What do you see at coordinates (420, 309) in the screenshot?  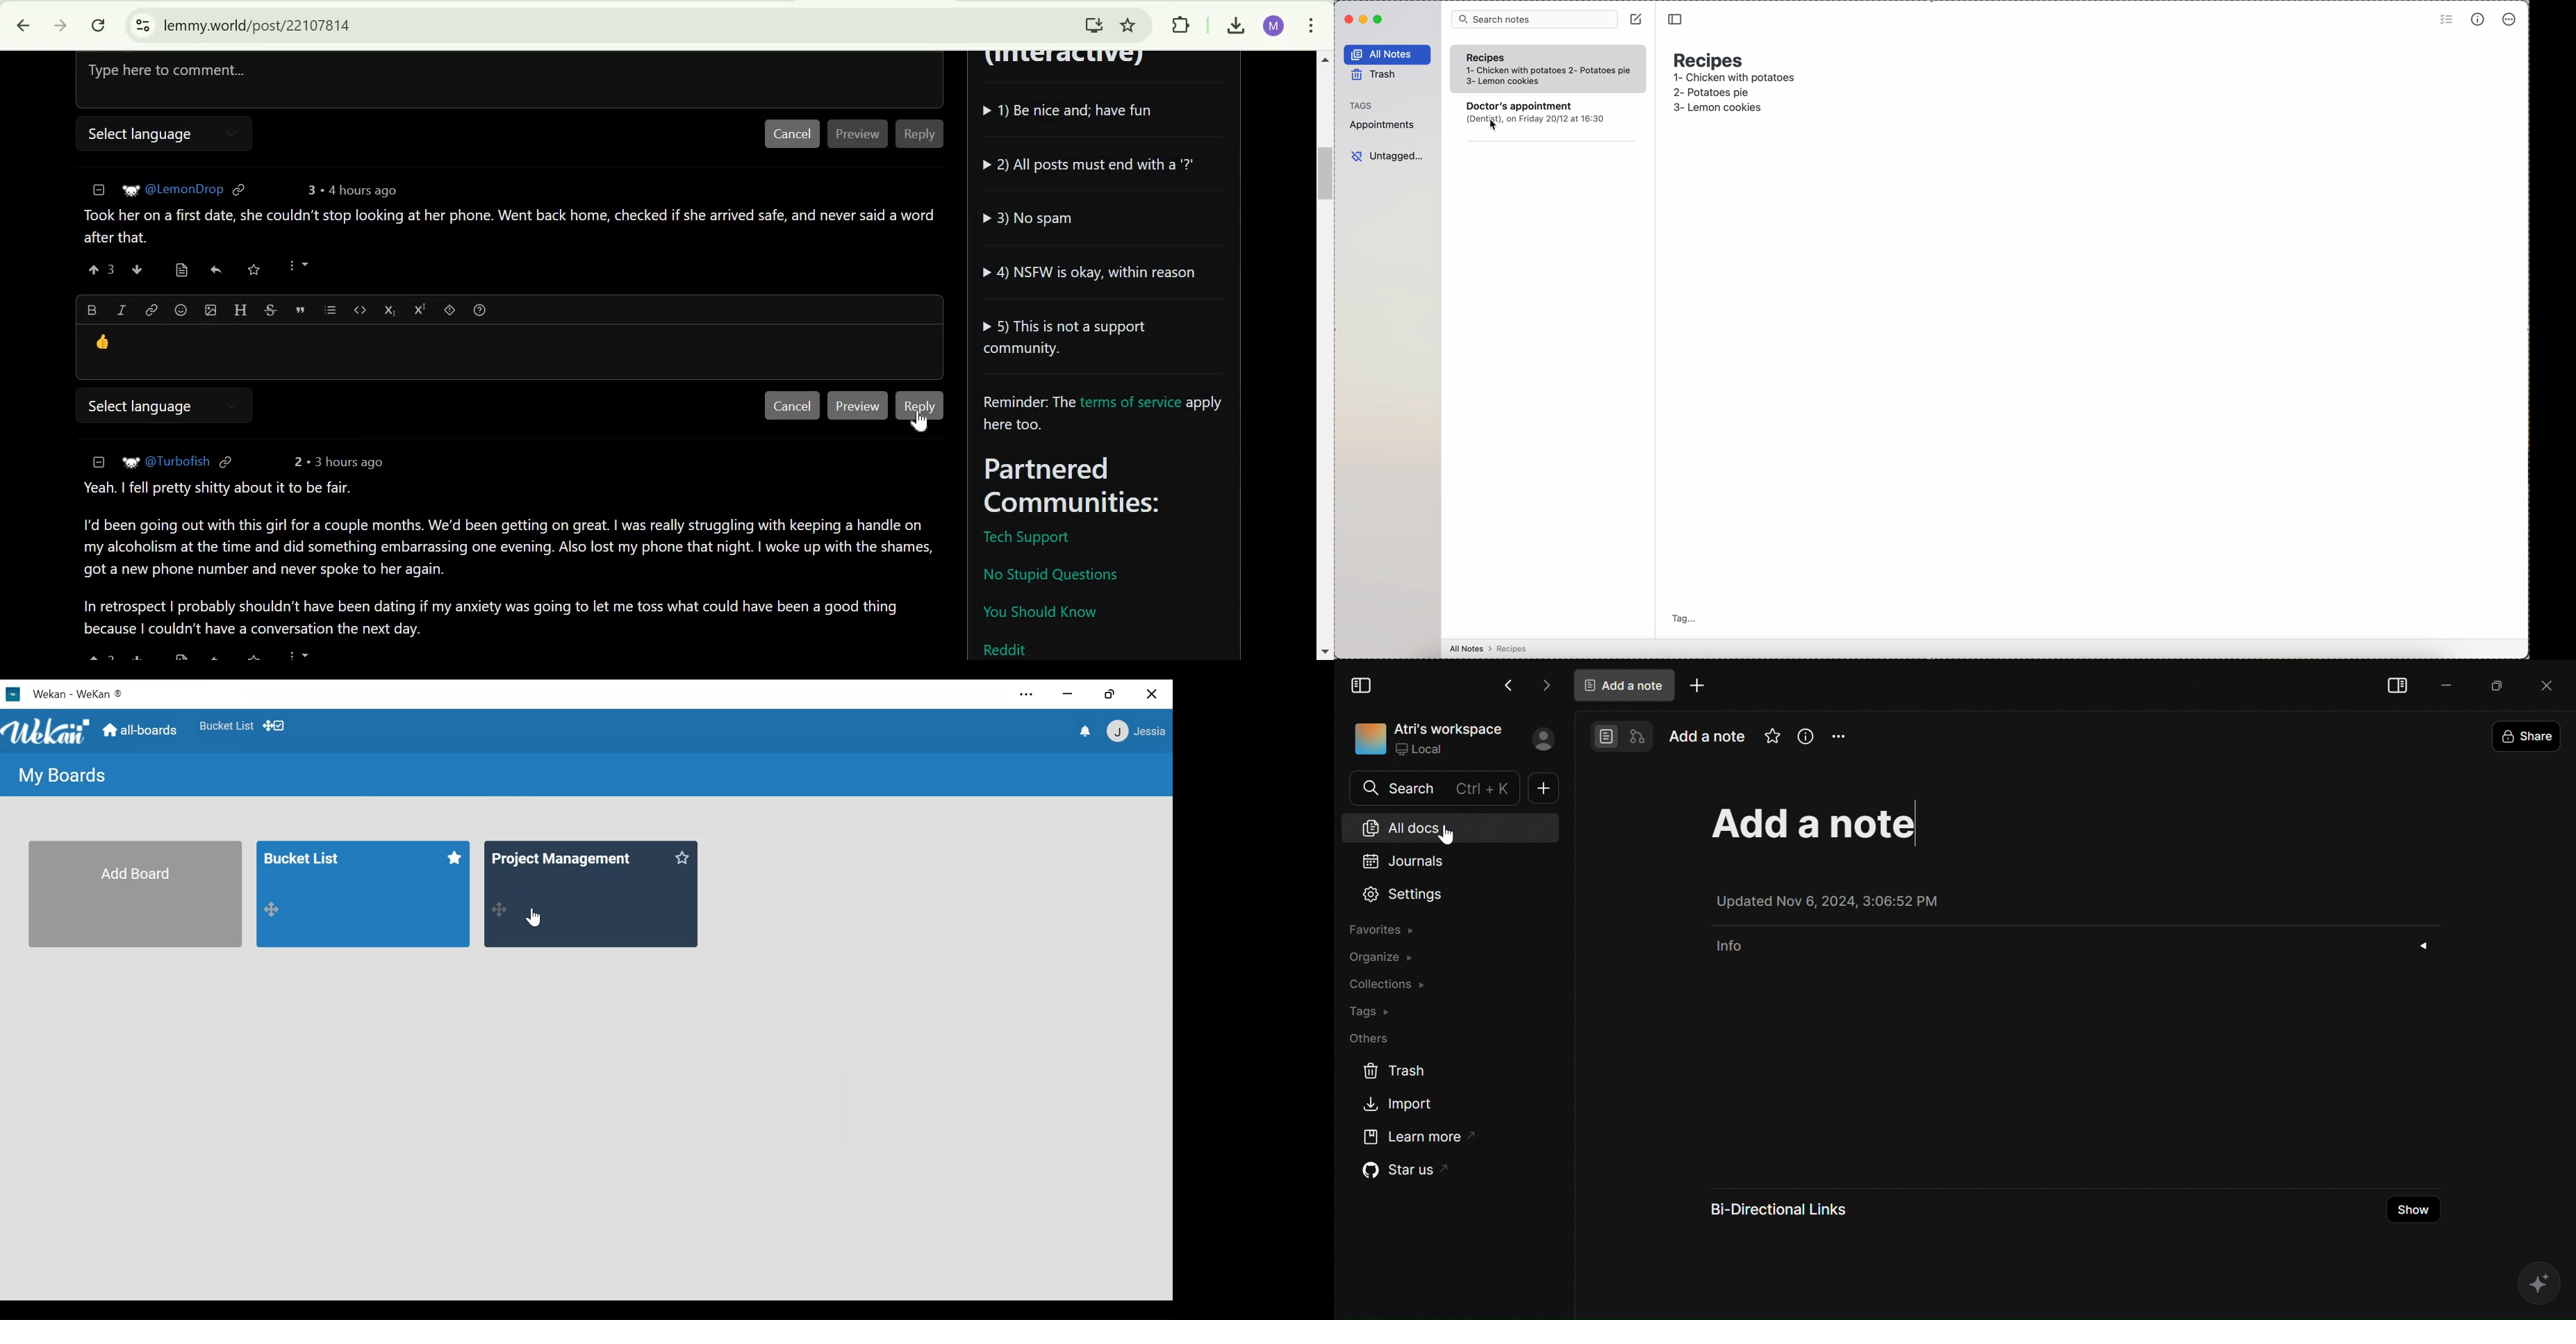 I see `Superscript` at bounding box center [420, 309].